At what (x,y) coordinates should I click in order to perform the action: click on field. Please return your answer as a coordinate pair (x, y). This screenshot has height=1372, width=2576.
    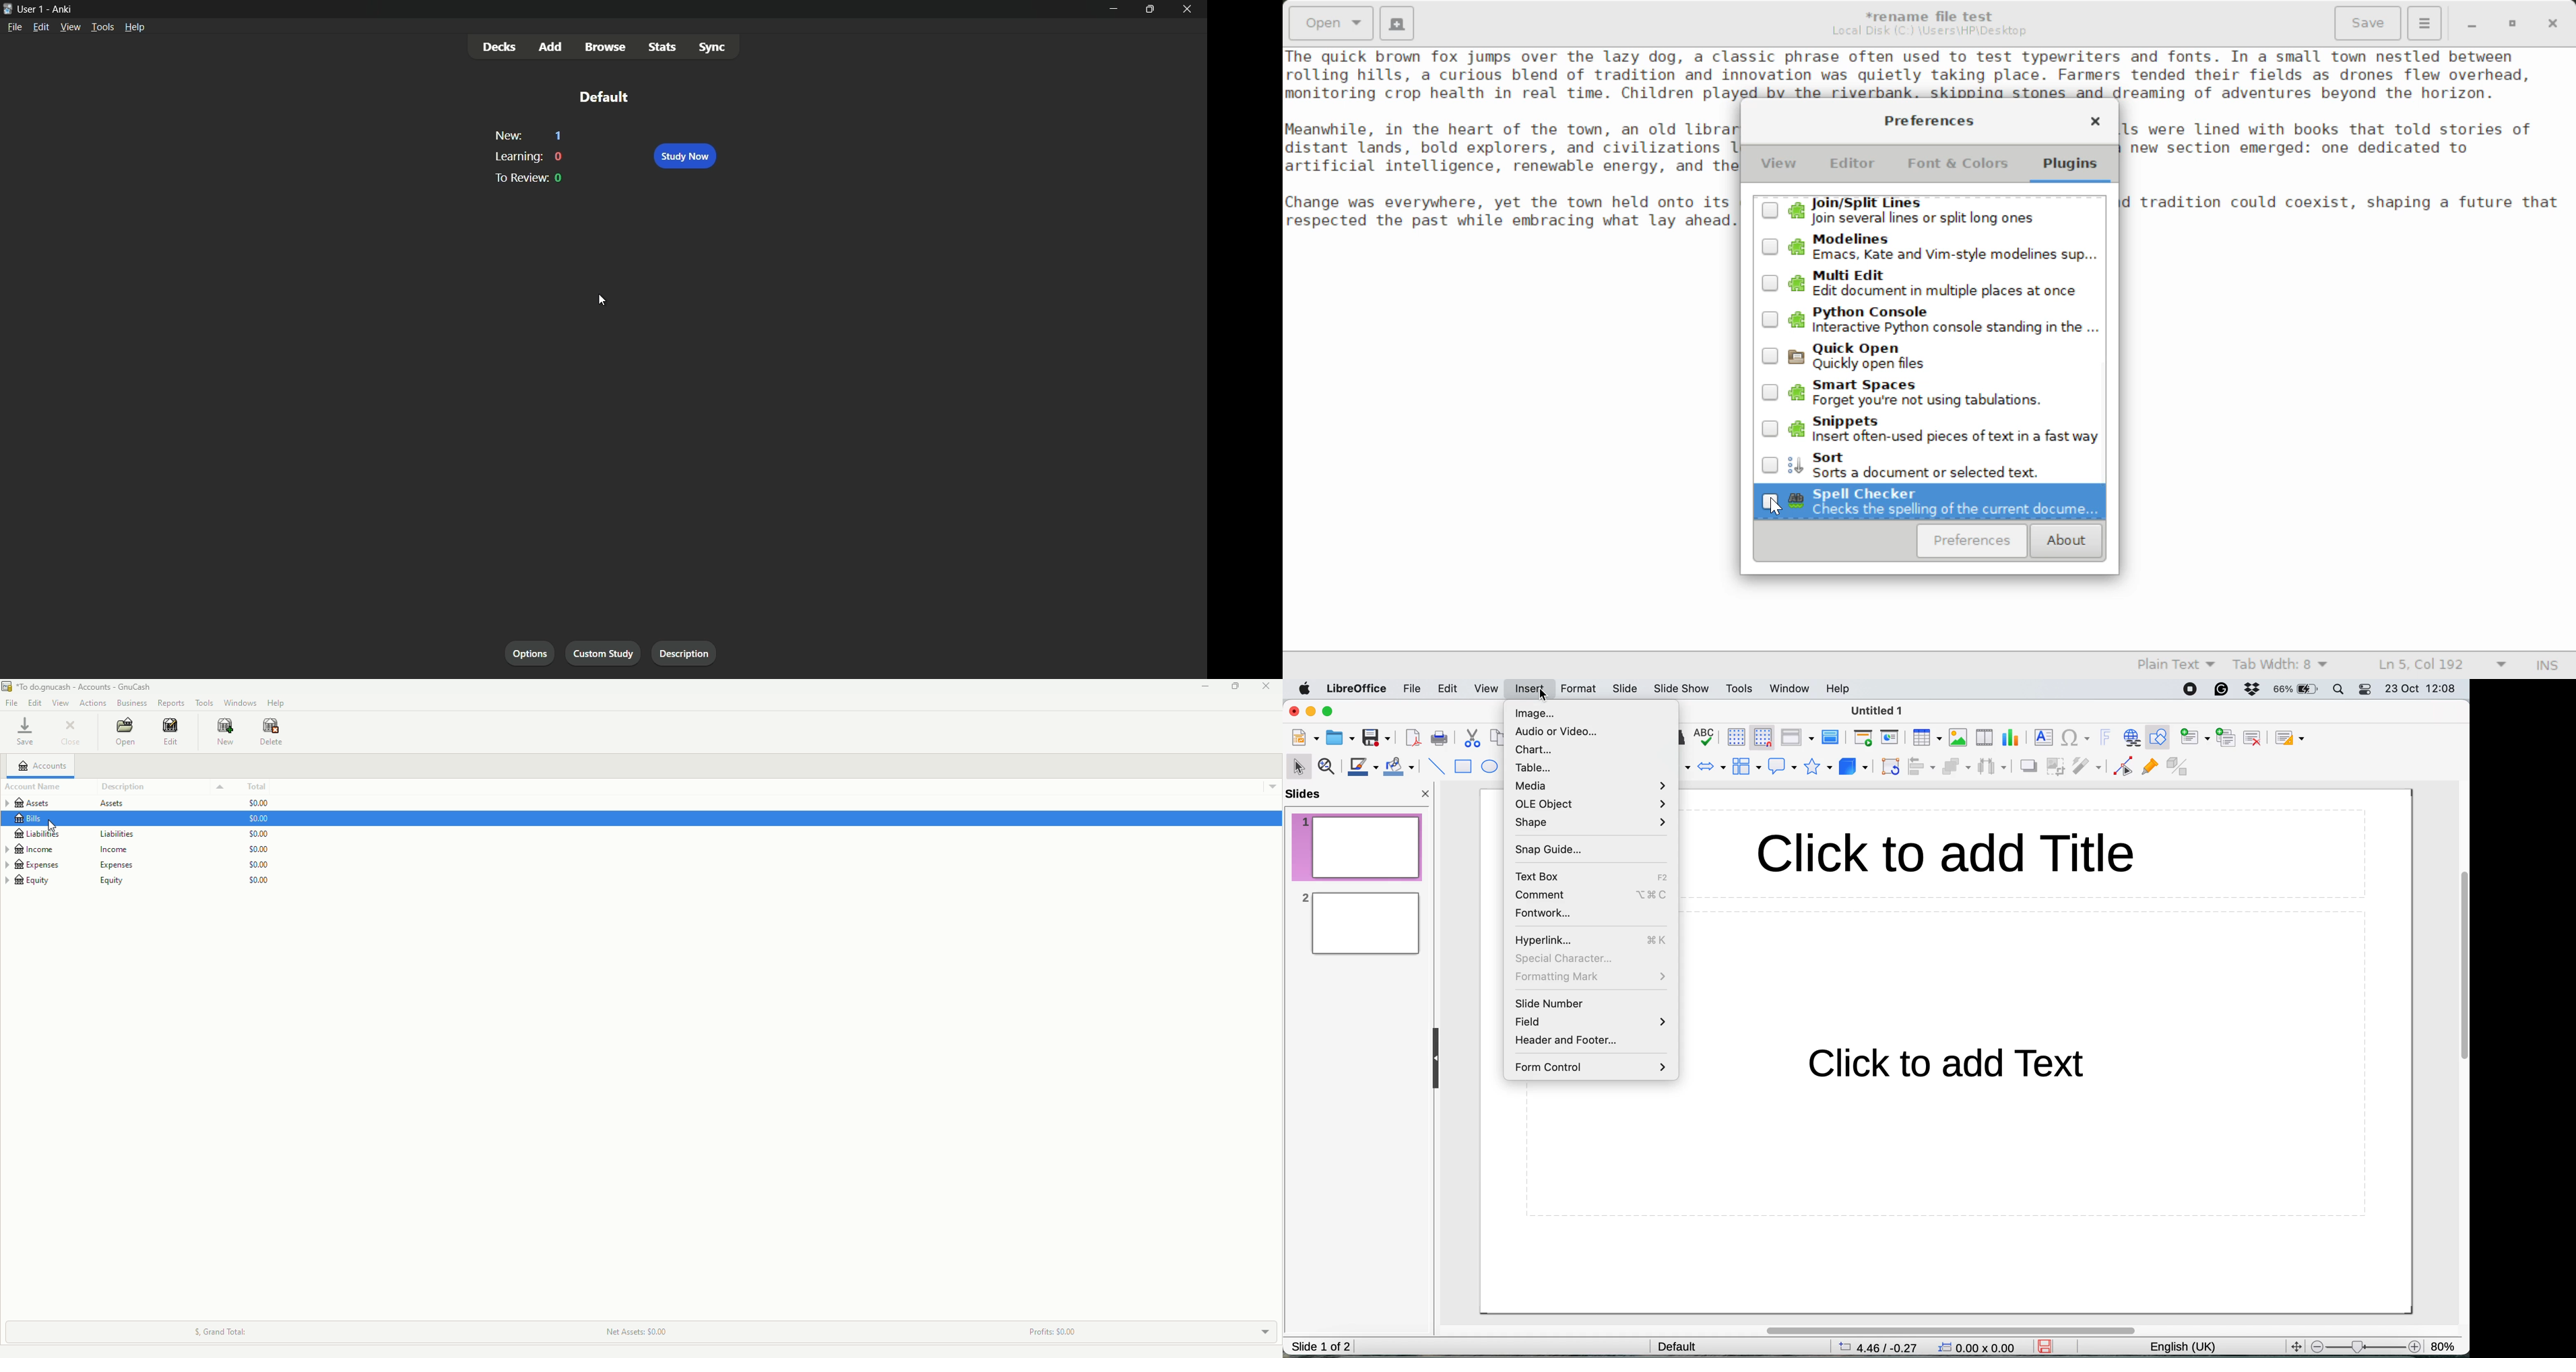
    Looking at the image, I should click on (1592, 1021).